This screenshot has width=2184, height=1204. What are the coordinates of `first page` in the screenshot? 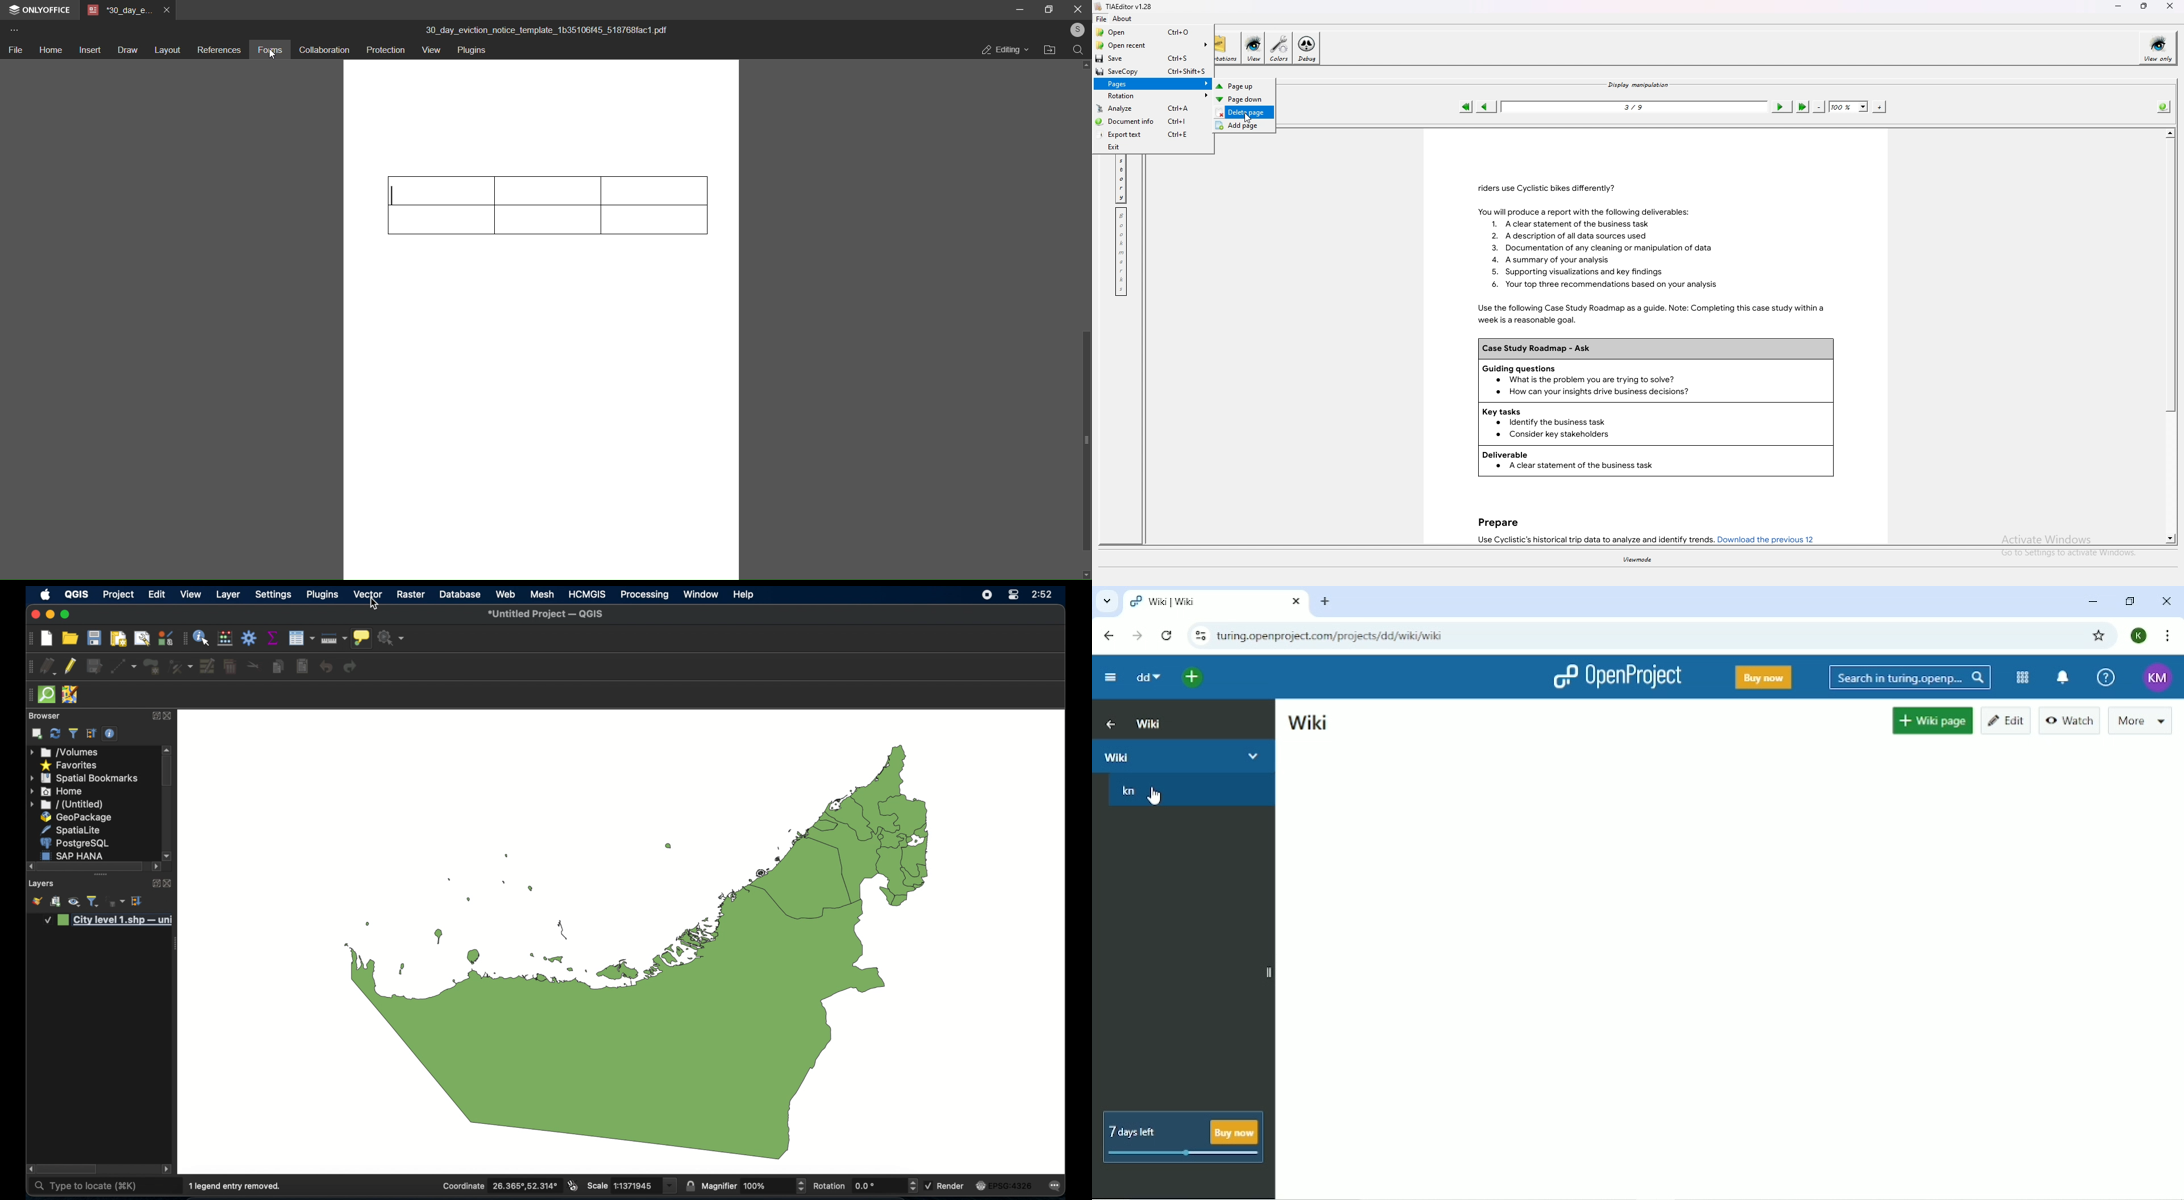 It's located at (1466, 106).